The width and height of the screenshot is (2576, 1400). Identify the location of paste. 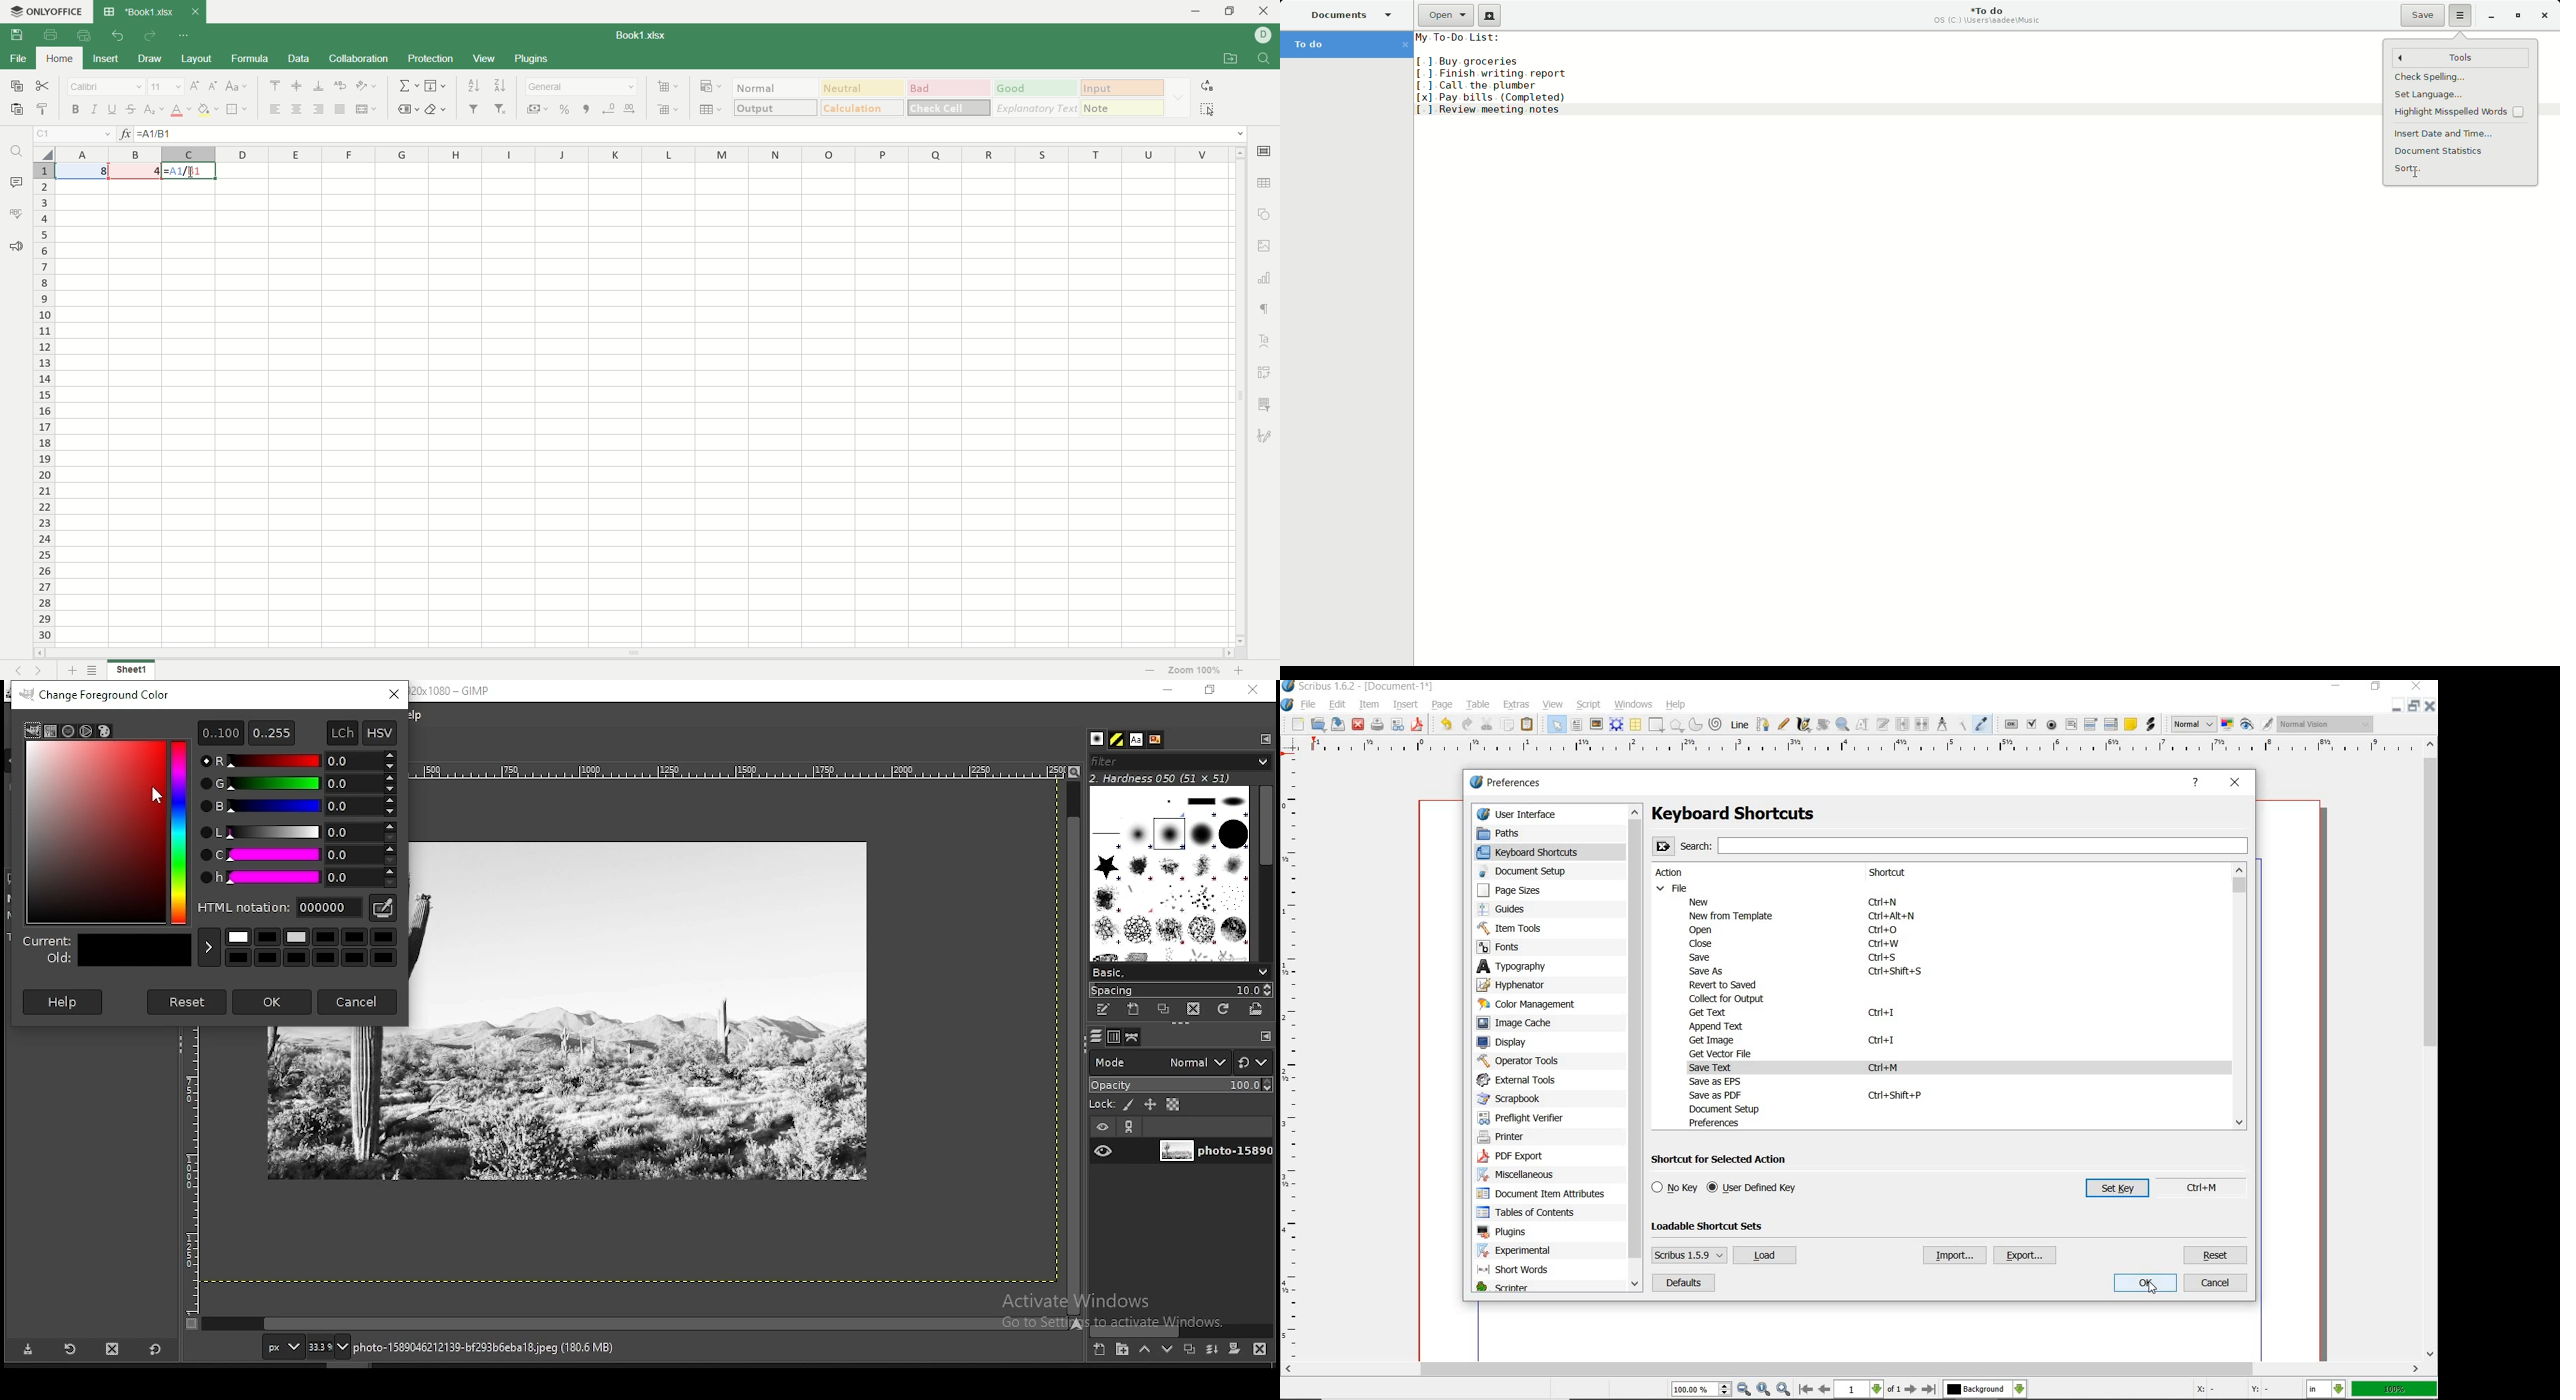
(1529, 726).